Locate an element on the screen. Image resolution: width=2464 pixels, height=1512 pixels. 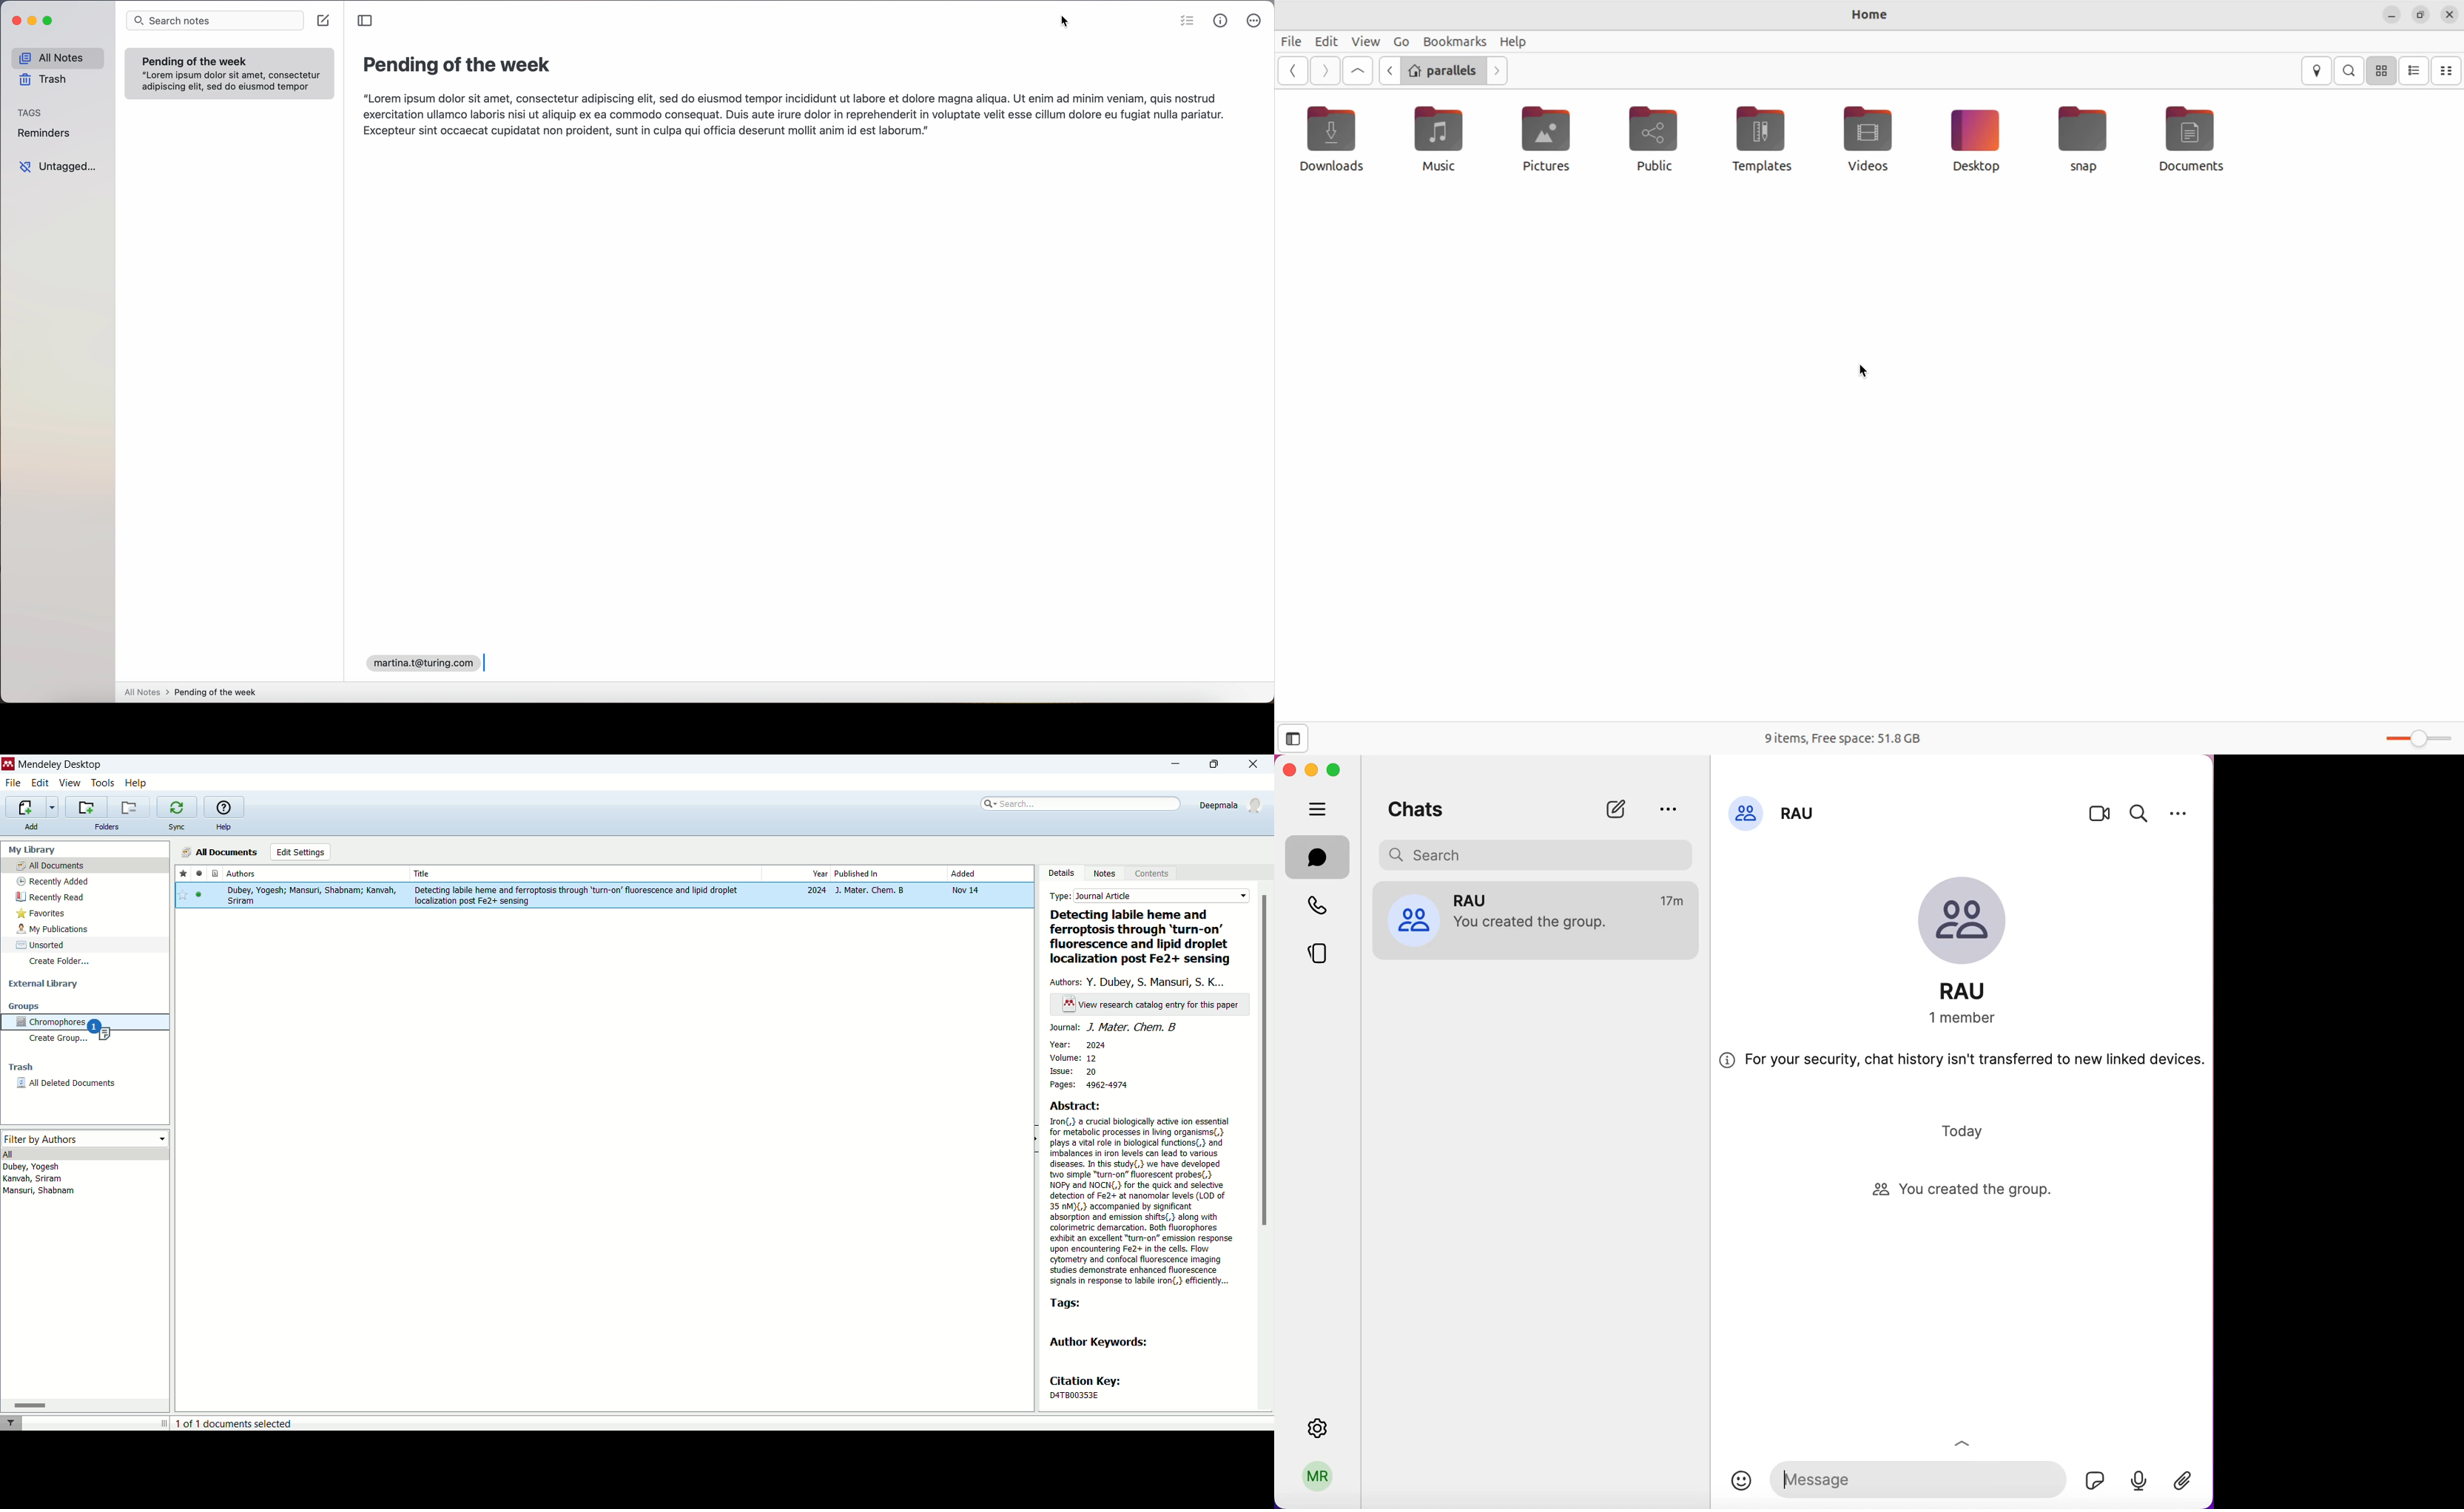
import is located at coordinates (32, 808).